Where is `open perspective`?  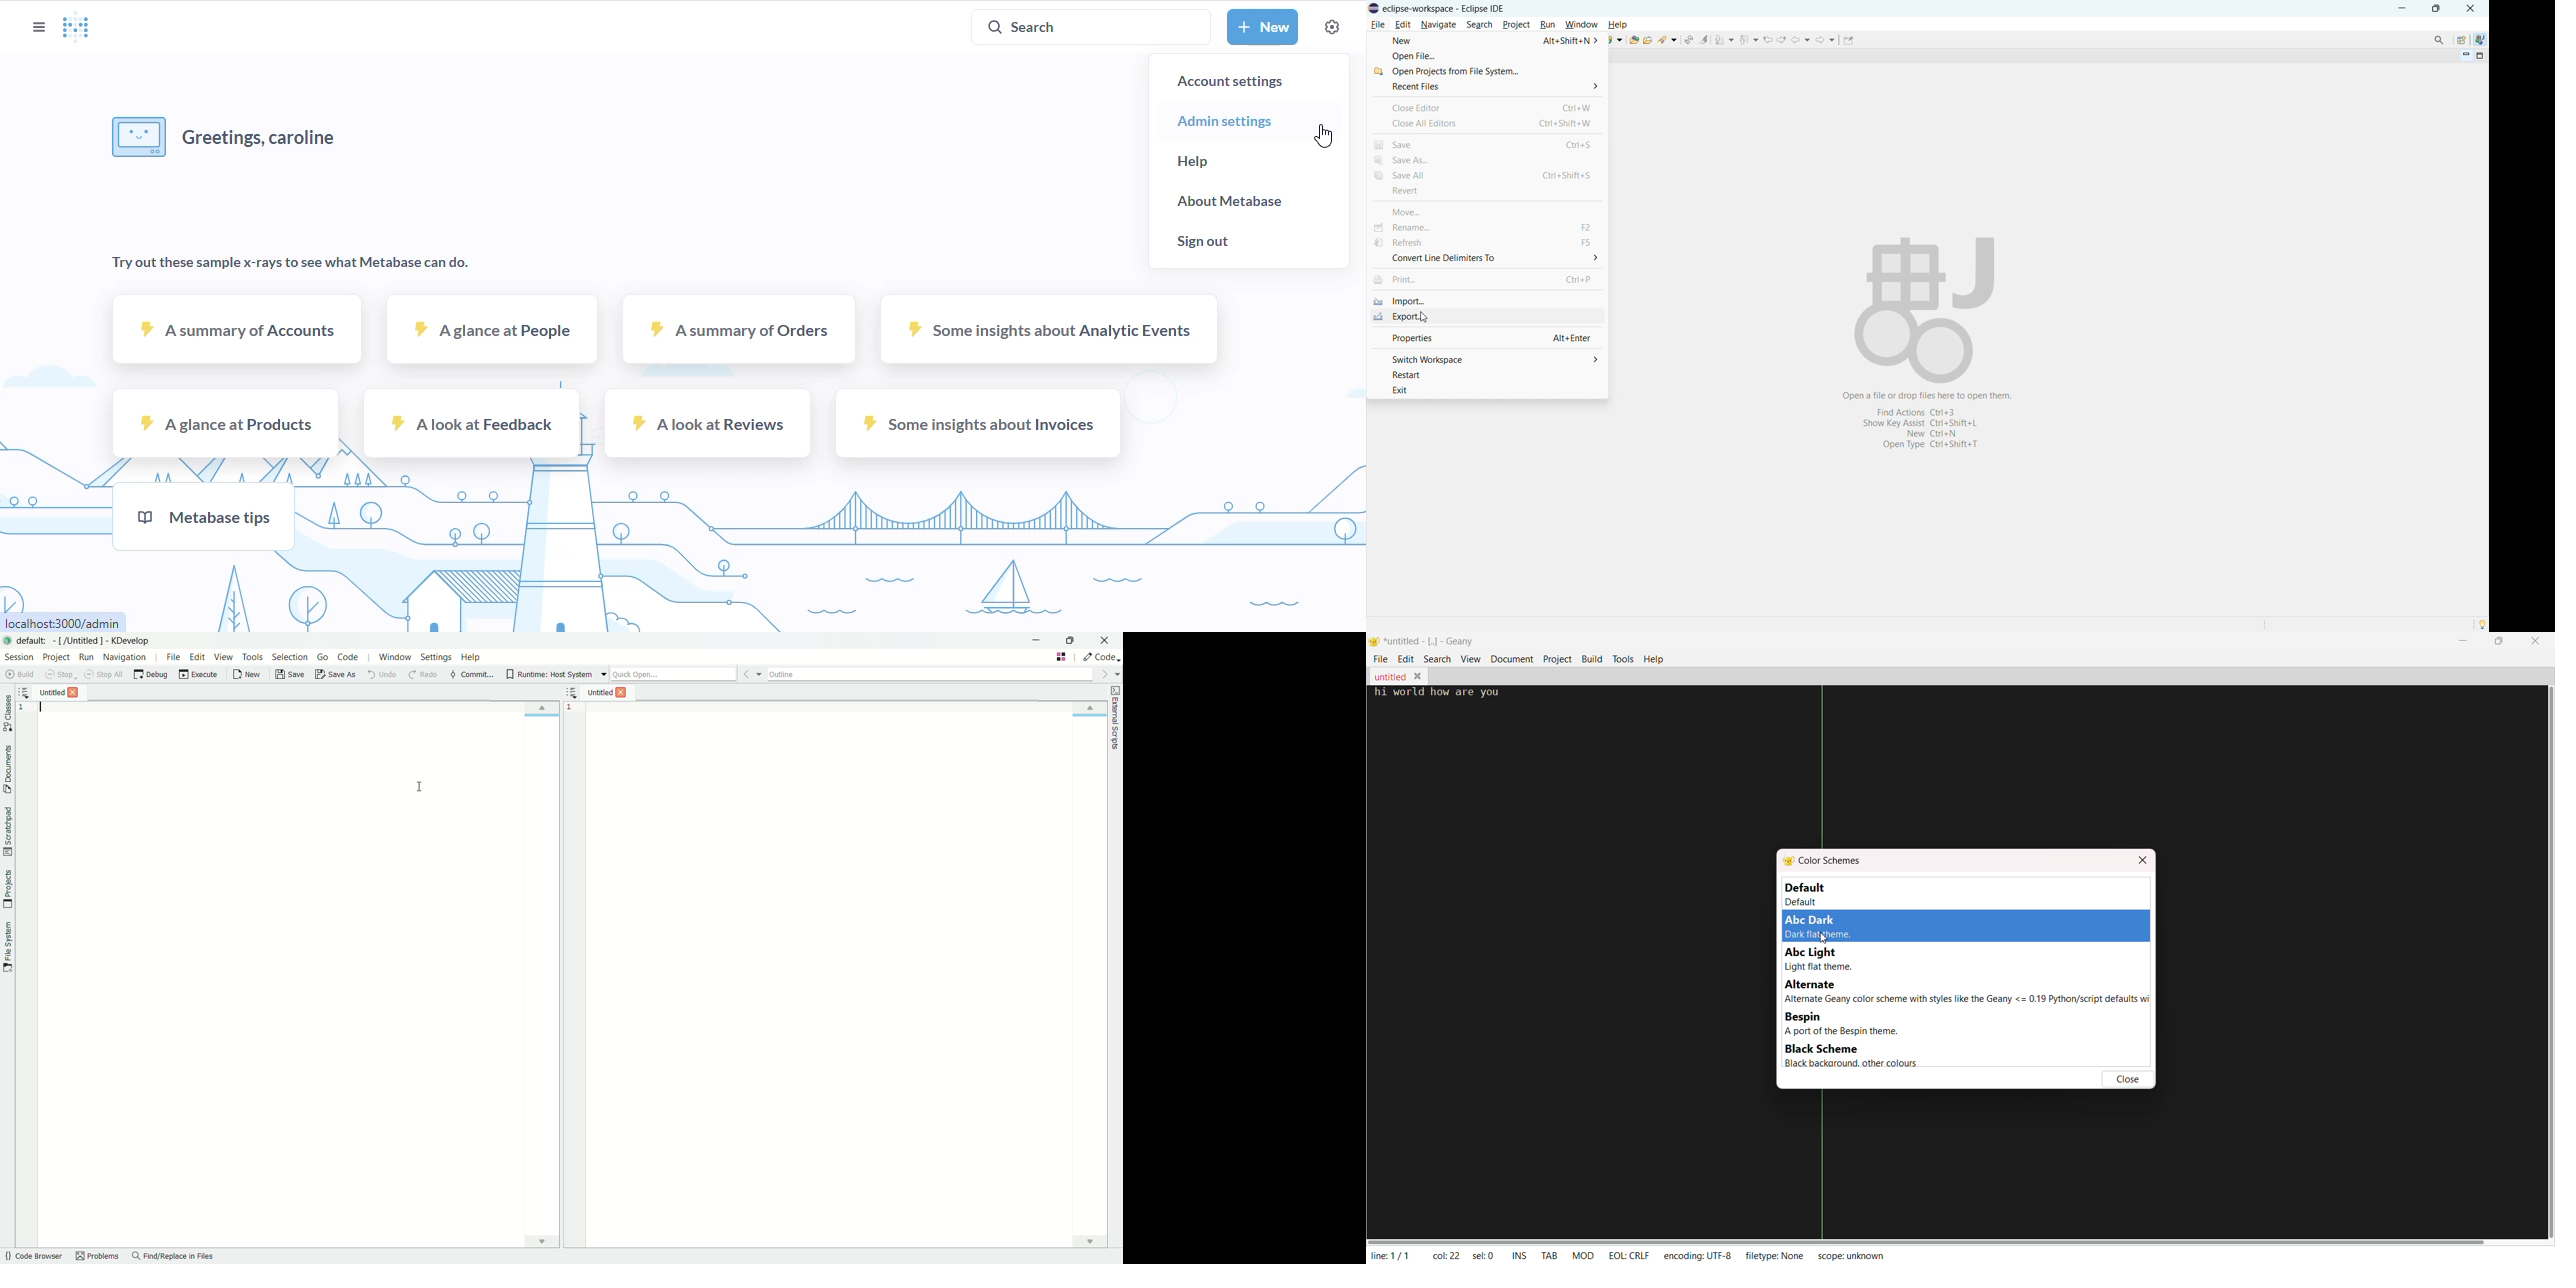 open perspective is located at coordinates (2461, 40).